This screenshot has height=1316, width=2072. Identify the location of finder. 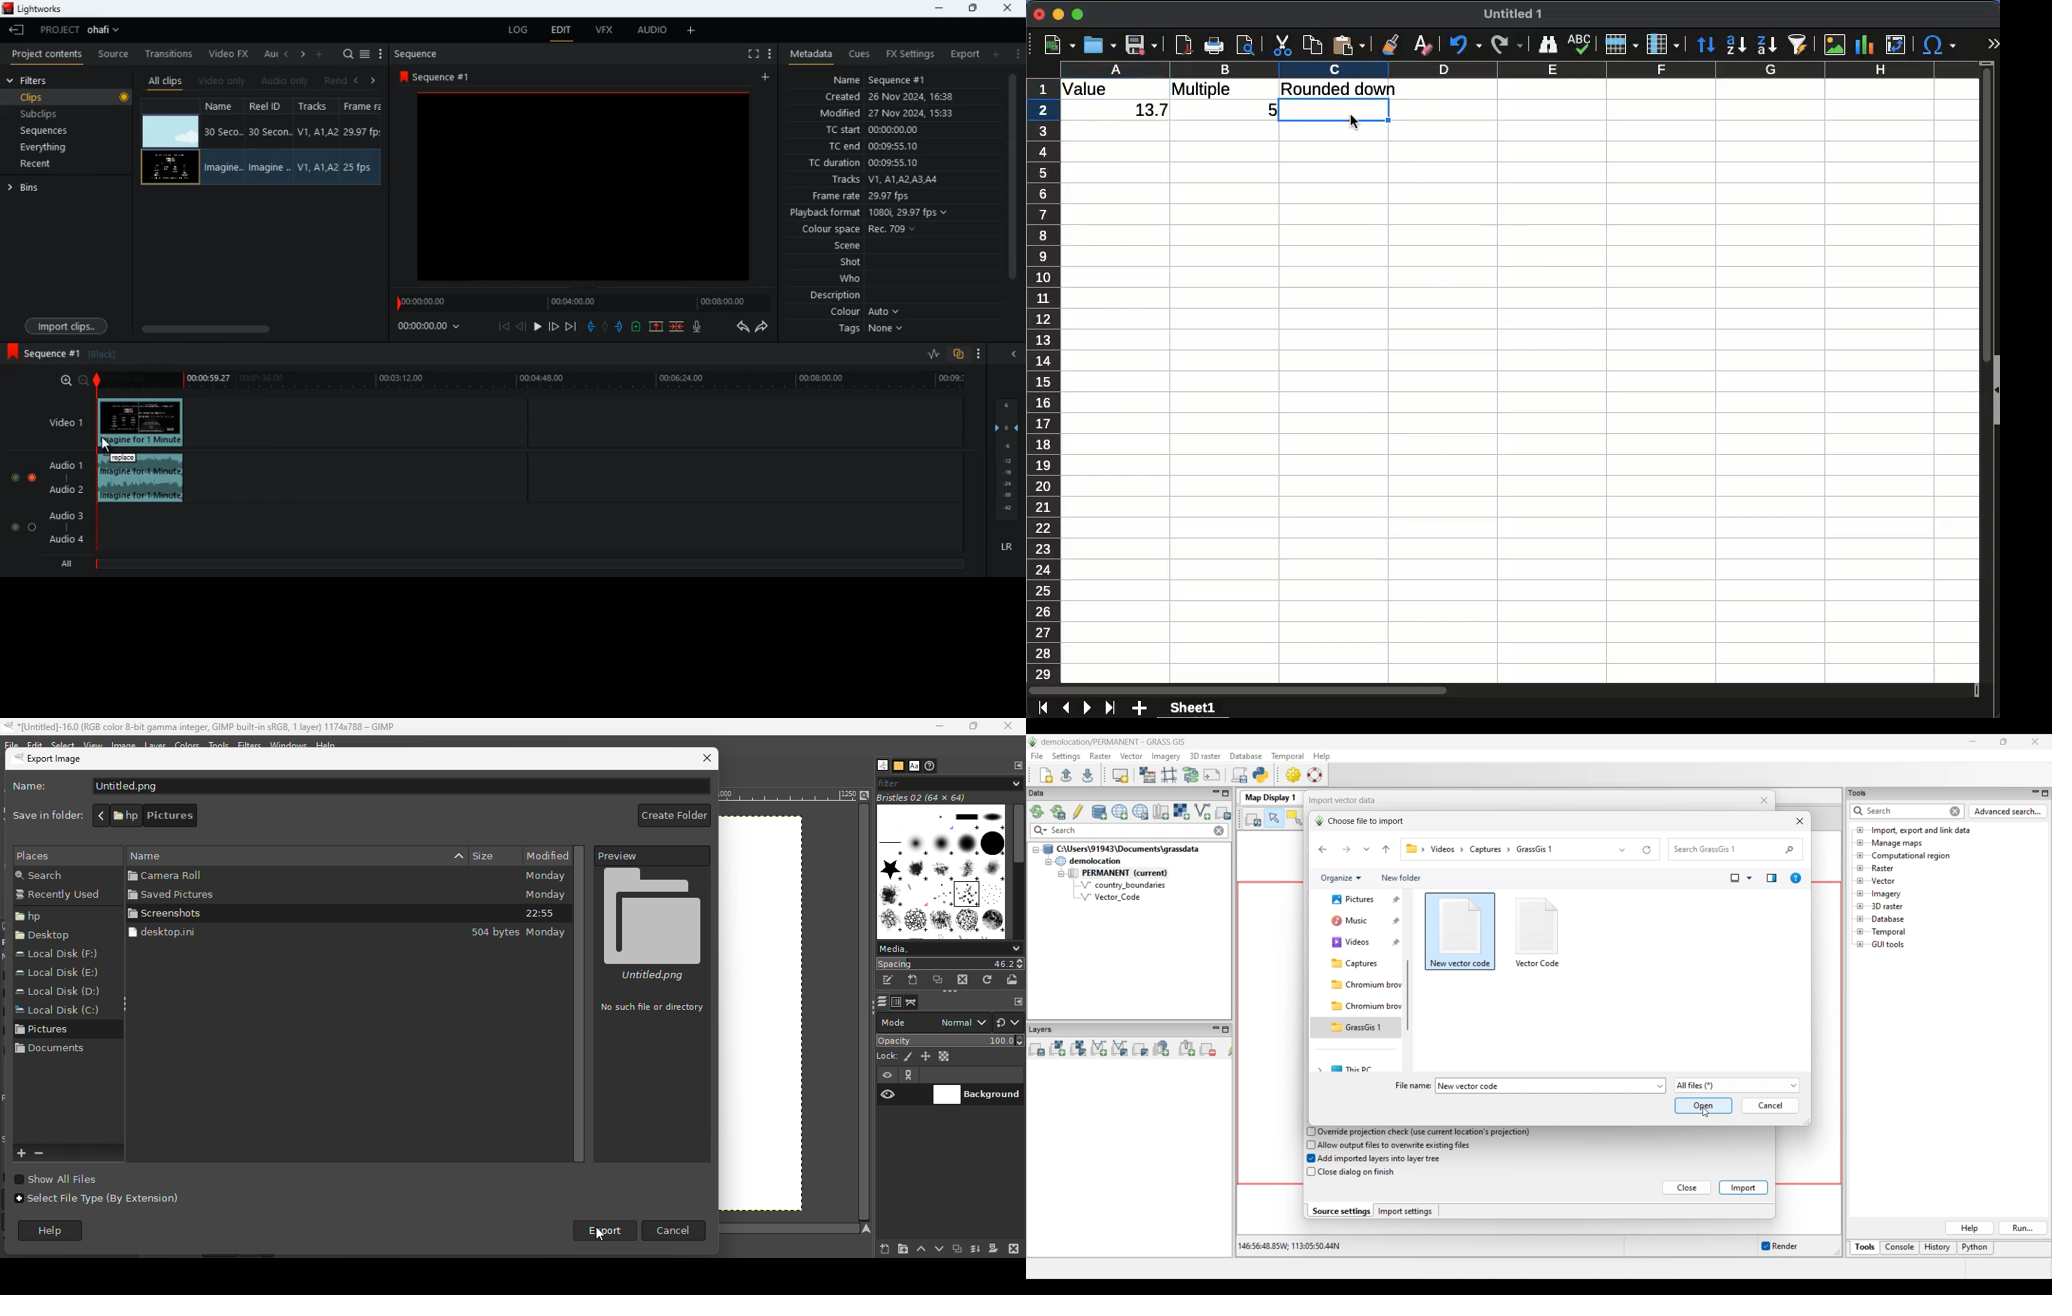
(1548, 46).